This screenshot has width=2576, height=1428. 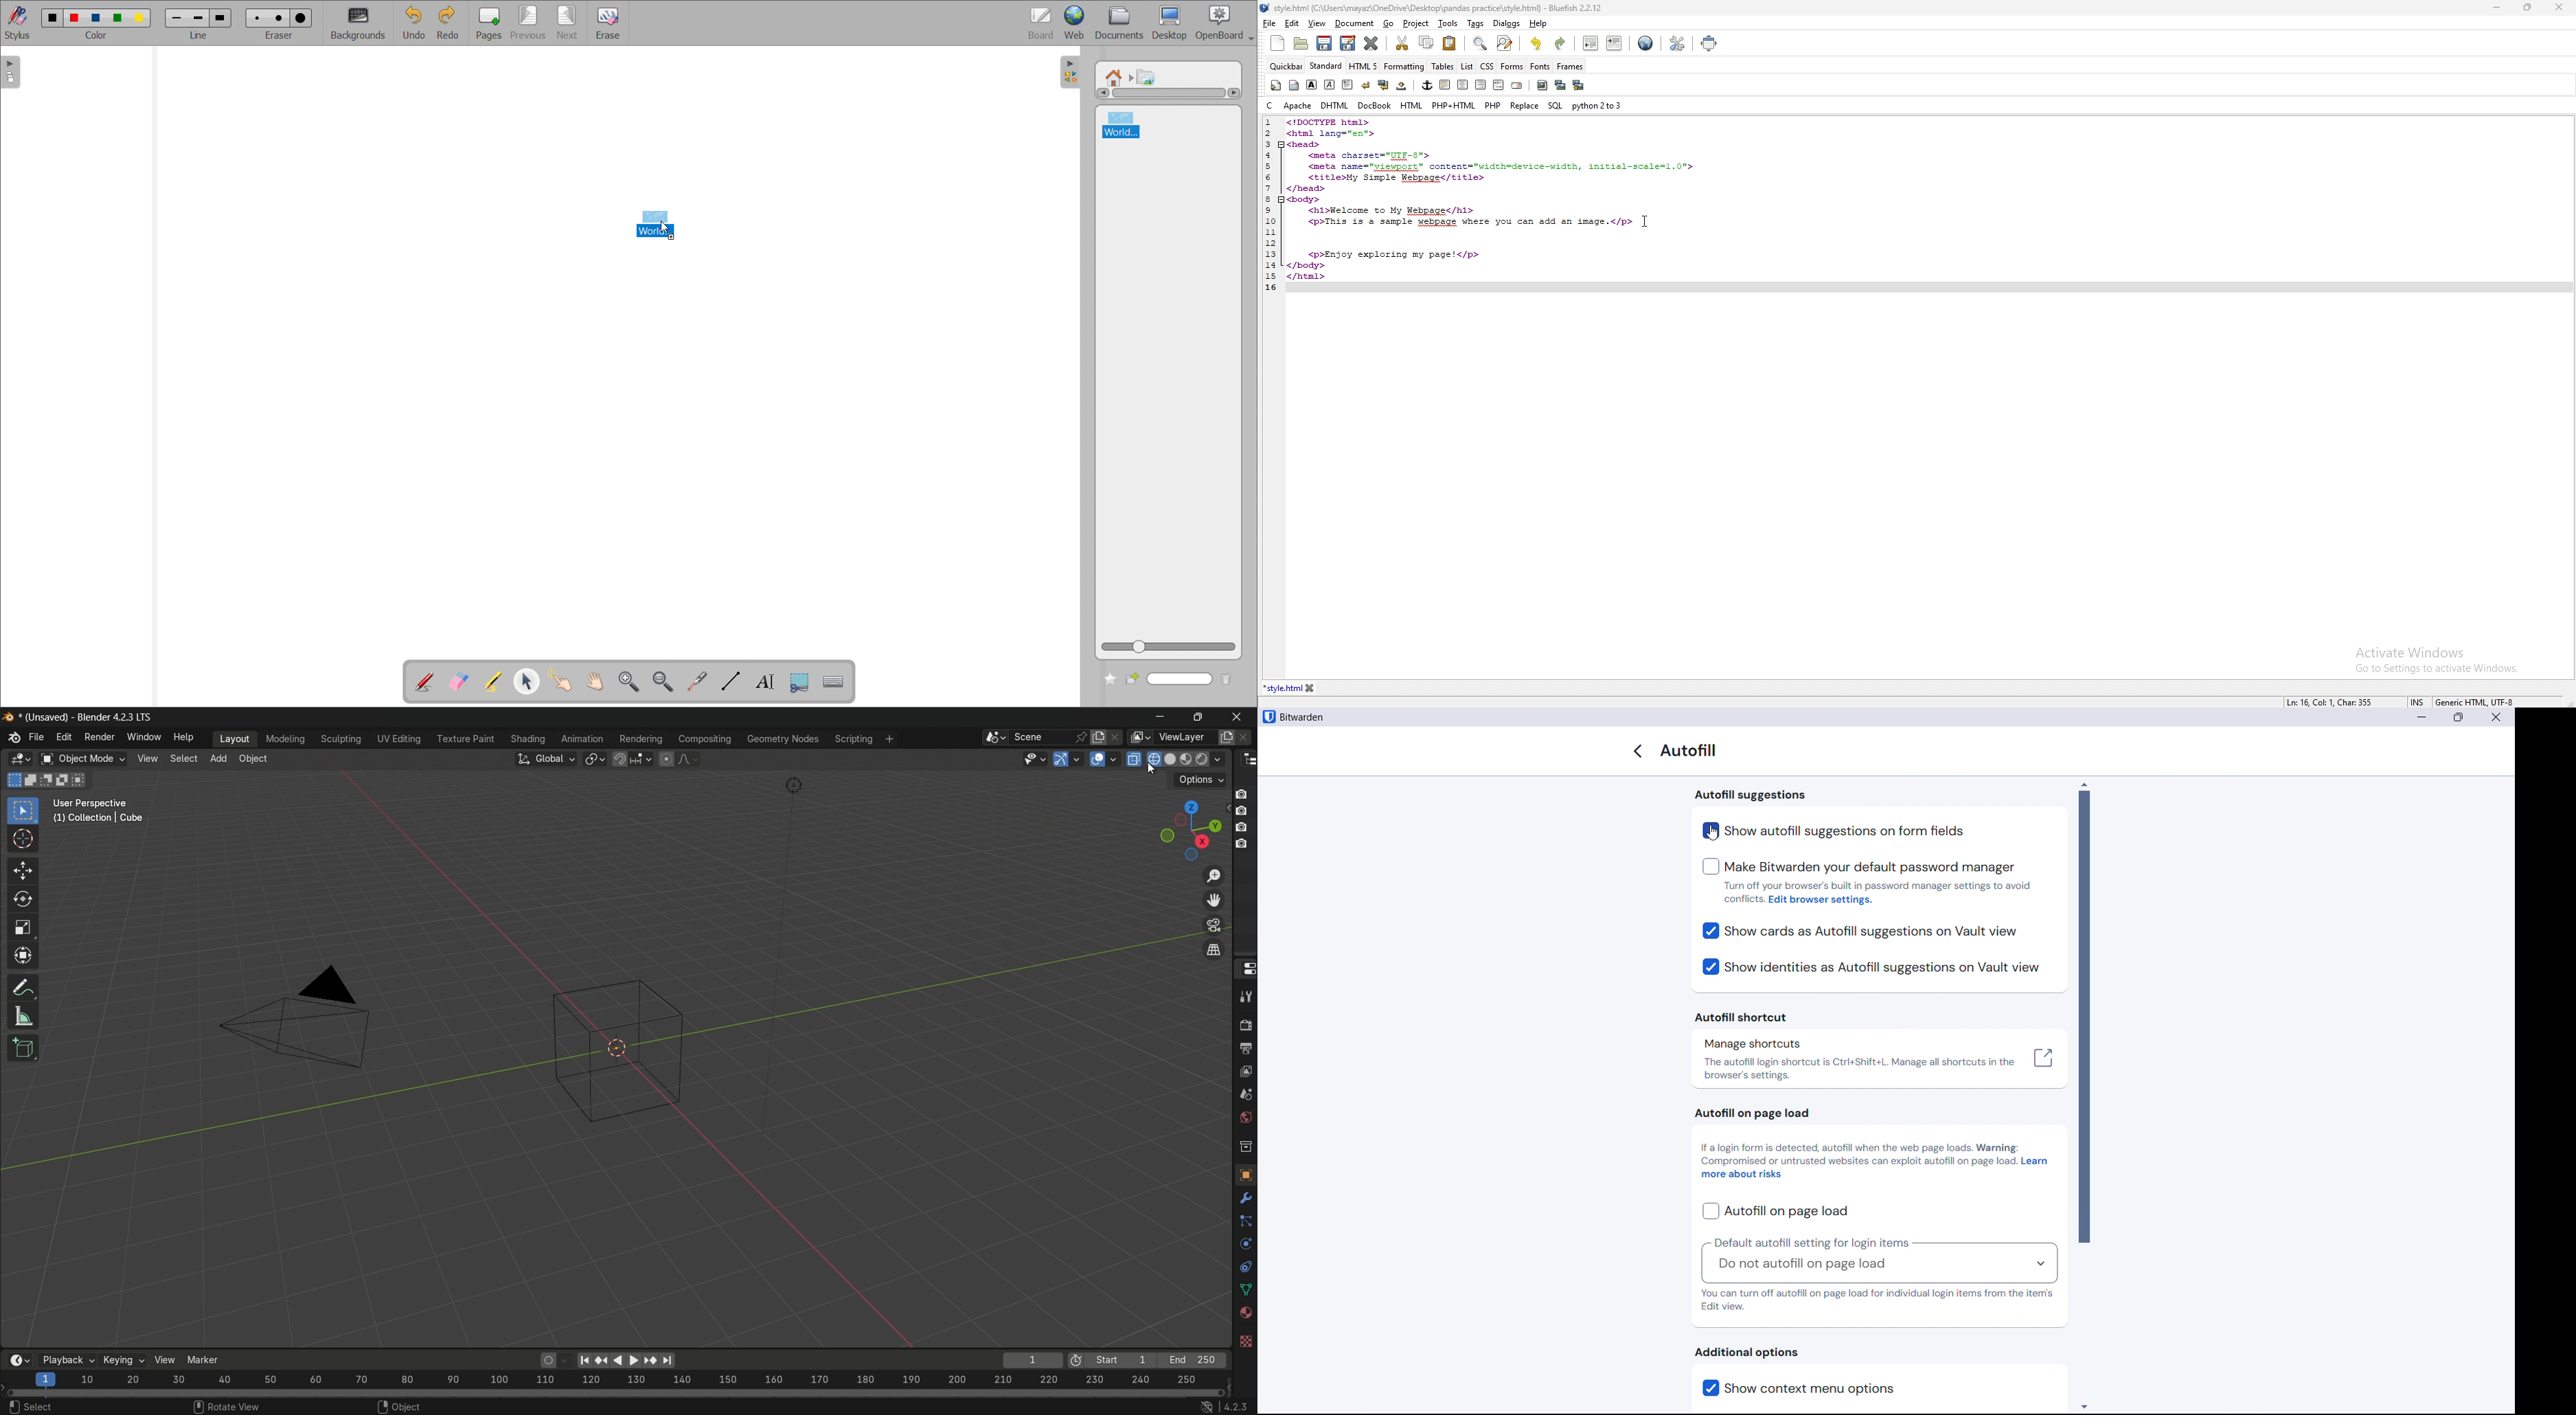 What do you see at coordinates (1858, 1154) in the screenshot?
I see `If a login from is dictated auto fill when the web page loads. Warning, compromised or untrusted websites can exploit auto fill on page load` at bounding box center [1858, 1154].